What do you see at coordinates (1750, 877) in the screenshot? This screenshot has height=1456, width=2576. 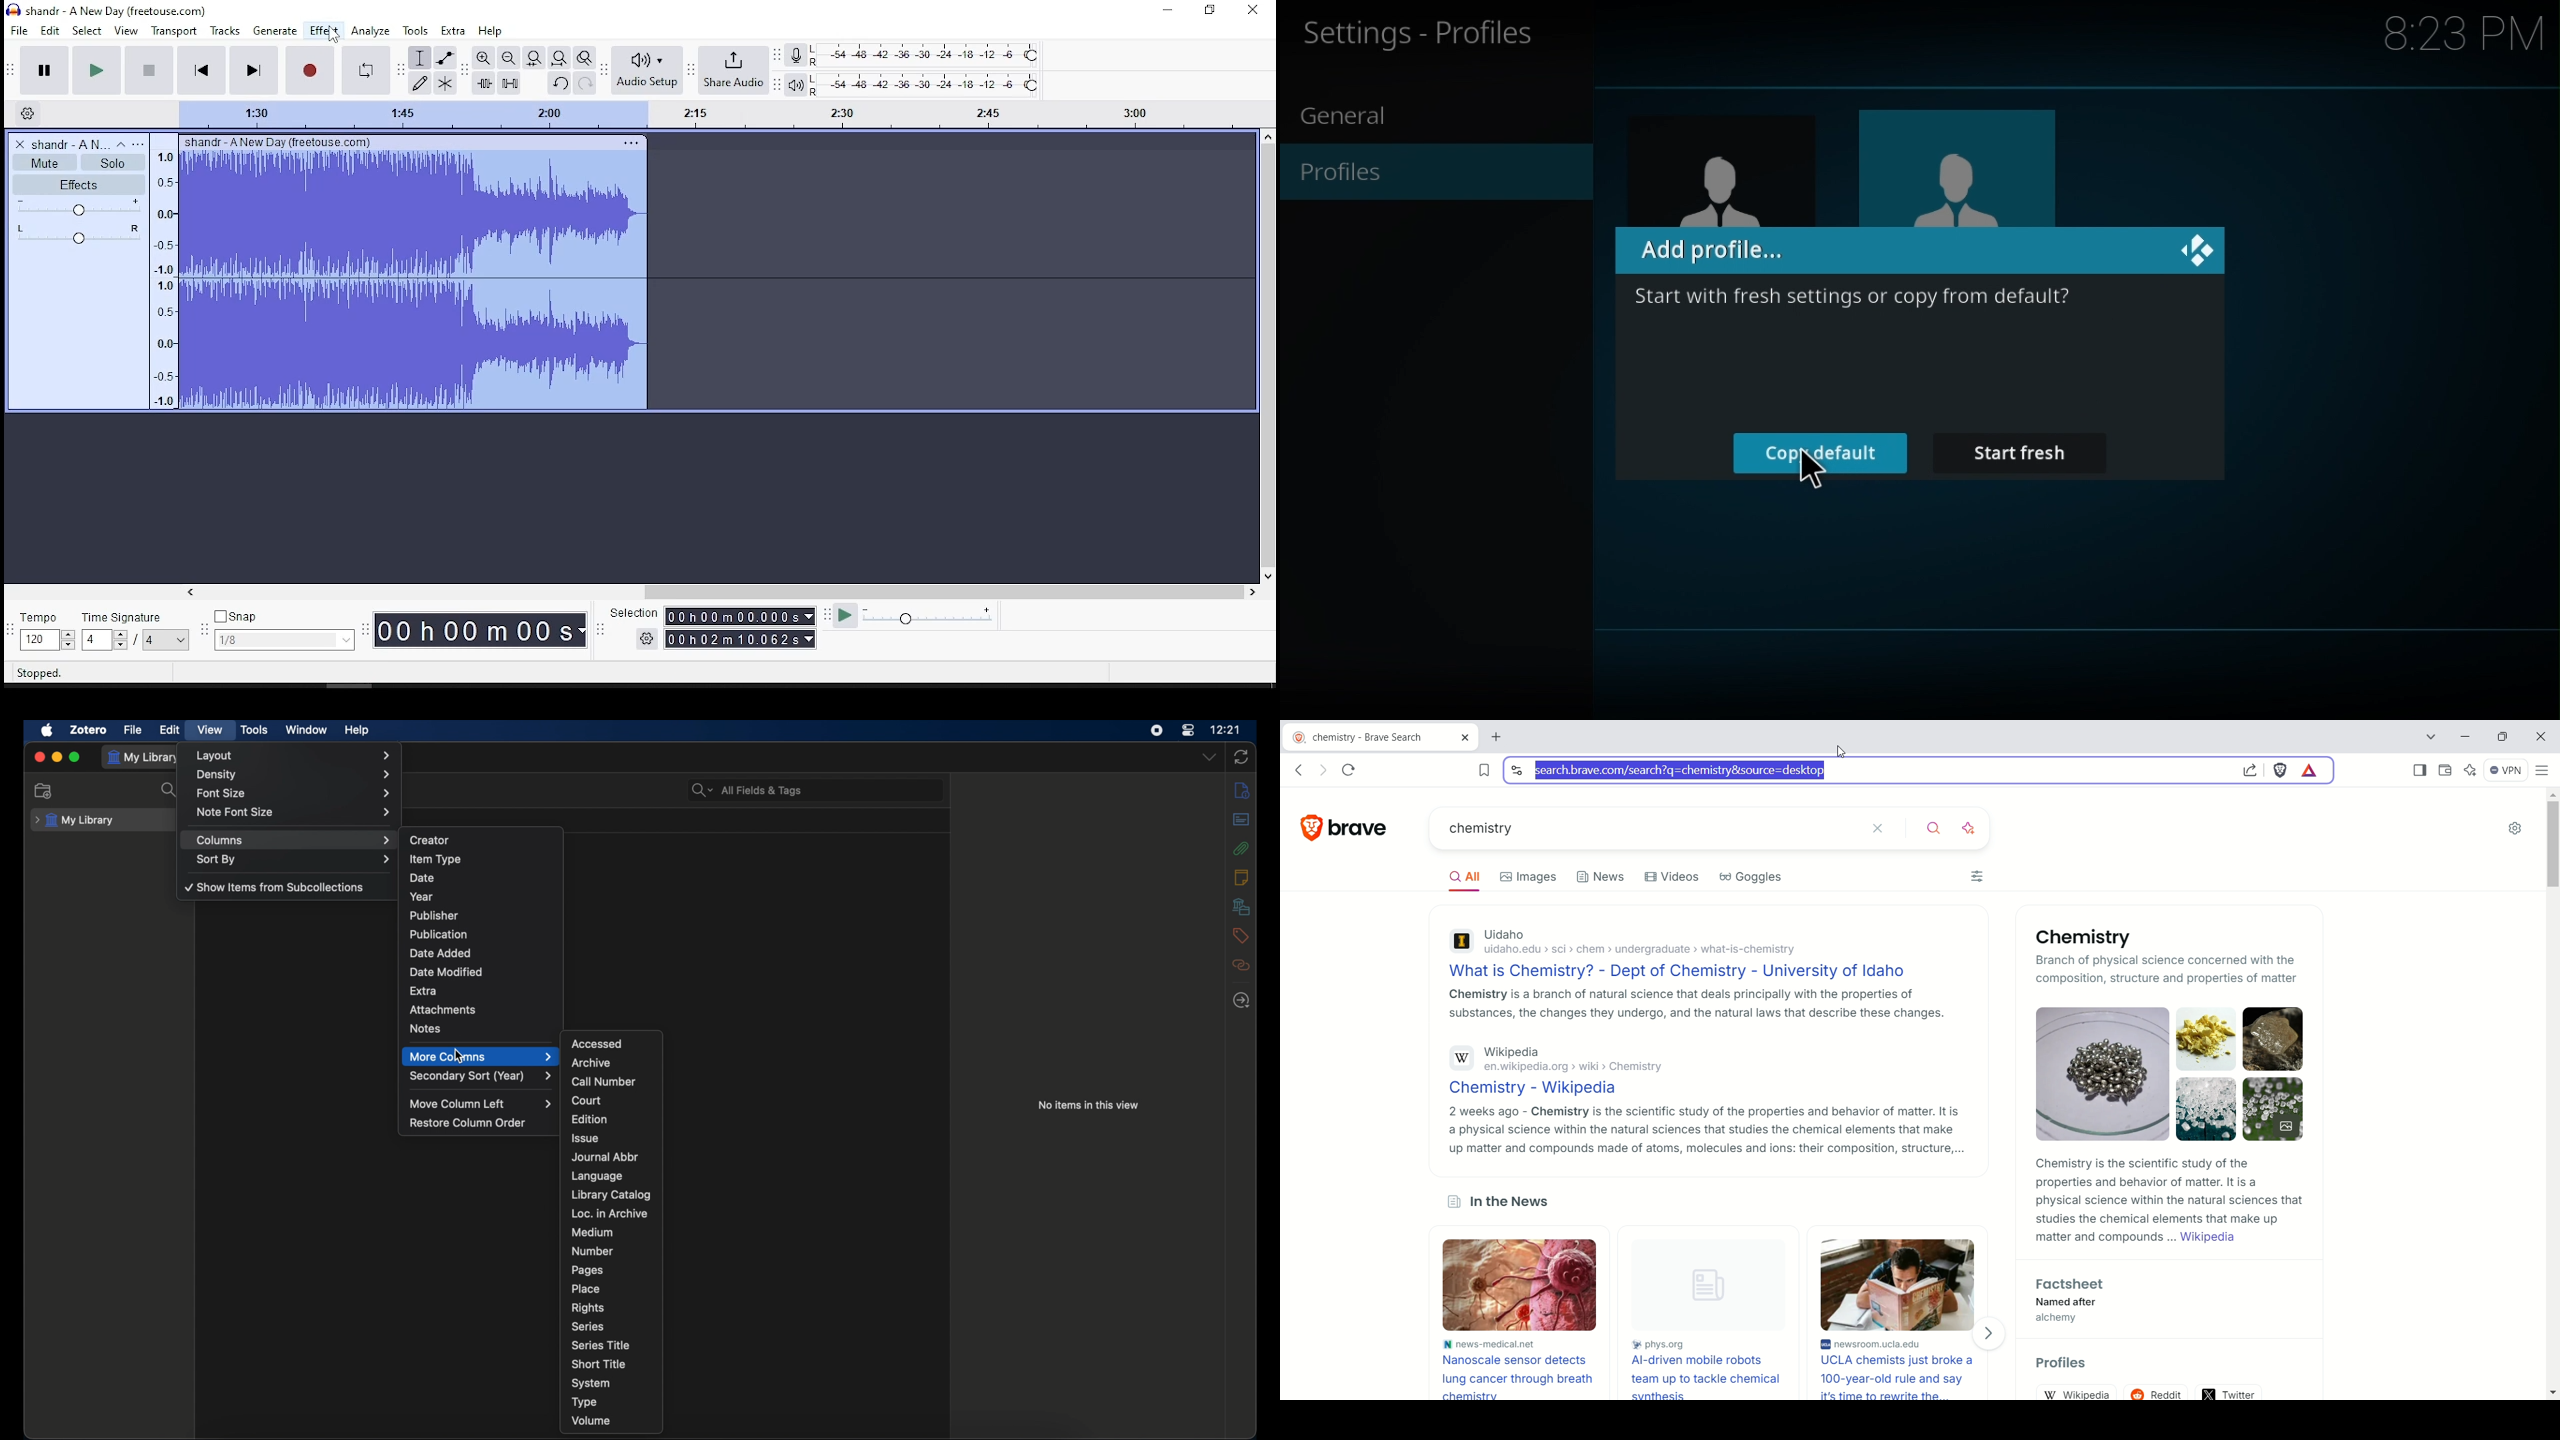 I see `goggles` at bounding box center [1750, 877].